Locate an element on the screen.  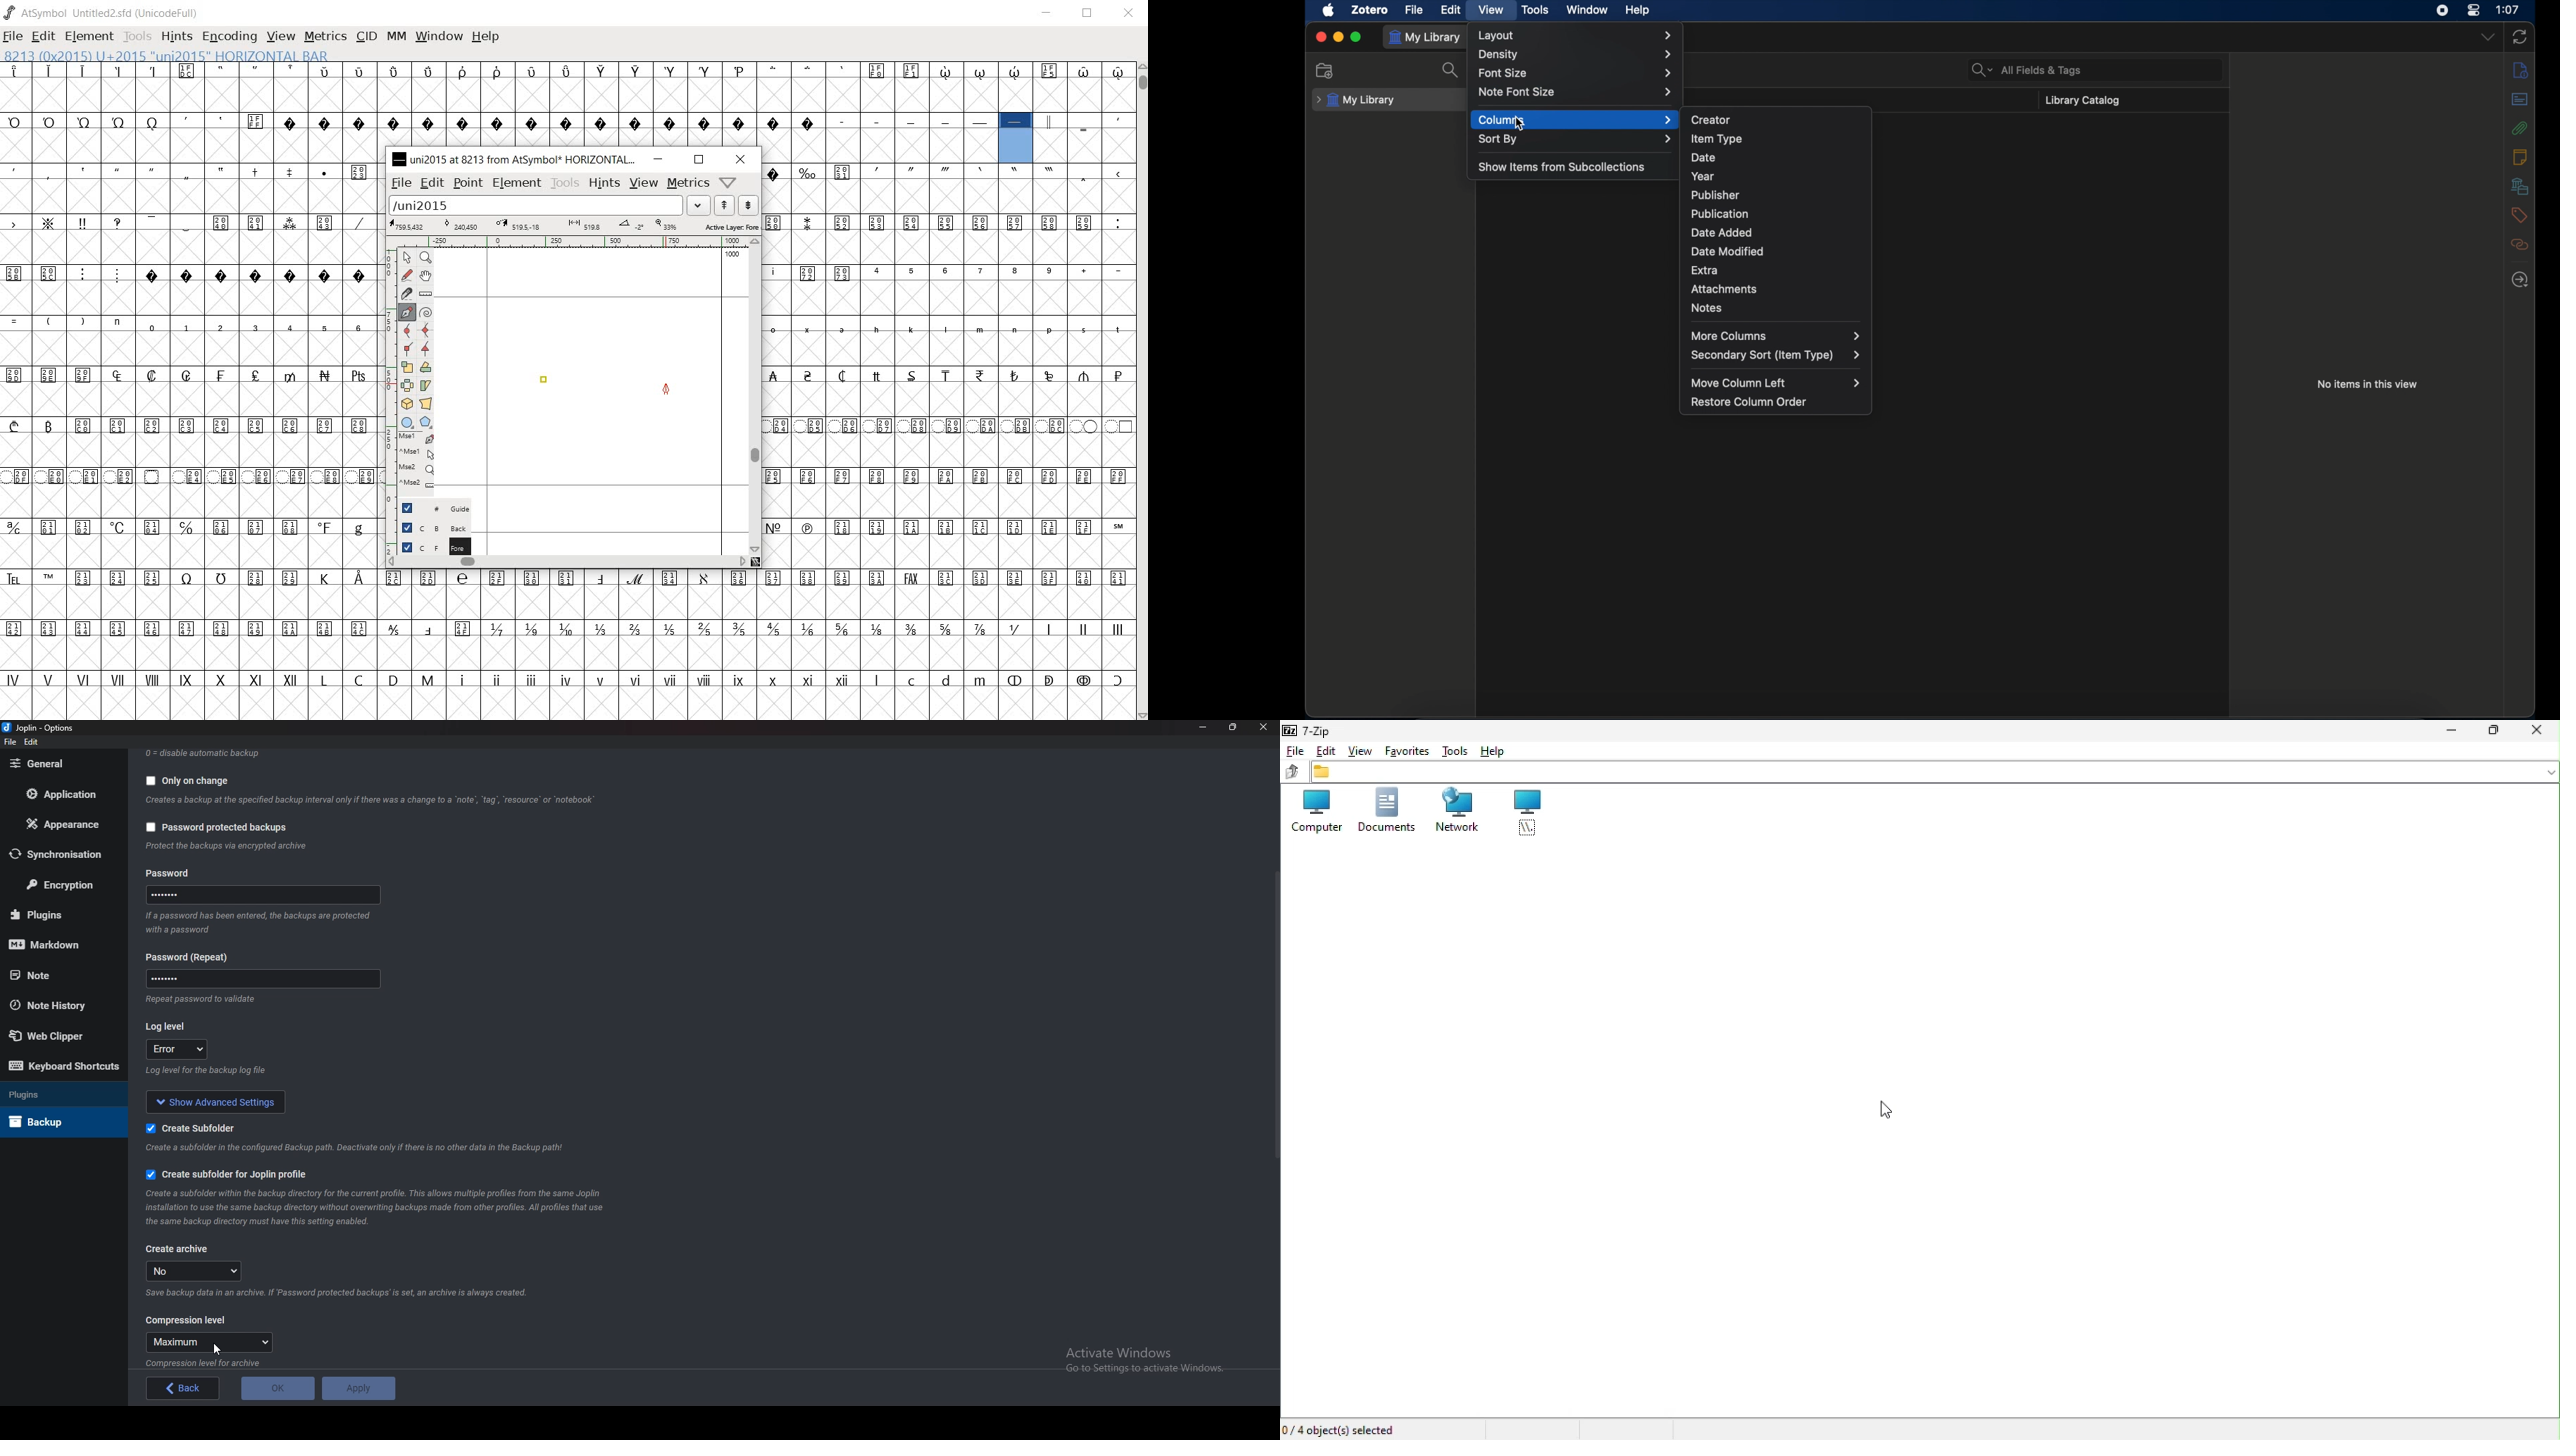
search is located at coordinates (1453, 71).